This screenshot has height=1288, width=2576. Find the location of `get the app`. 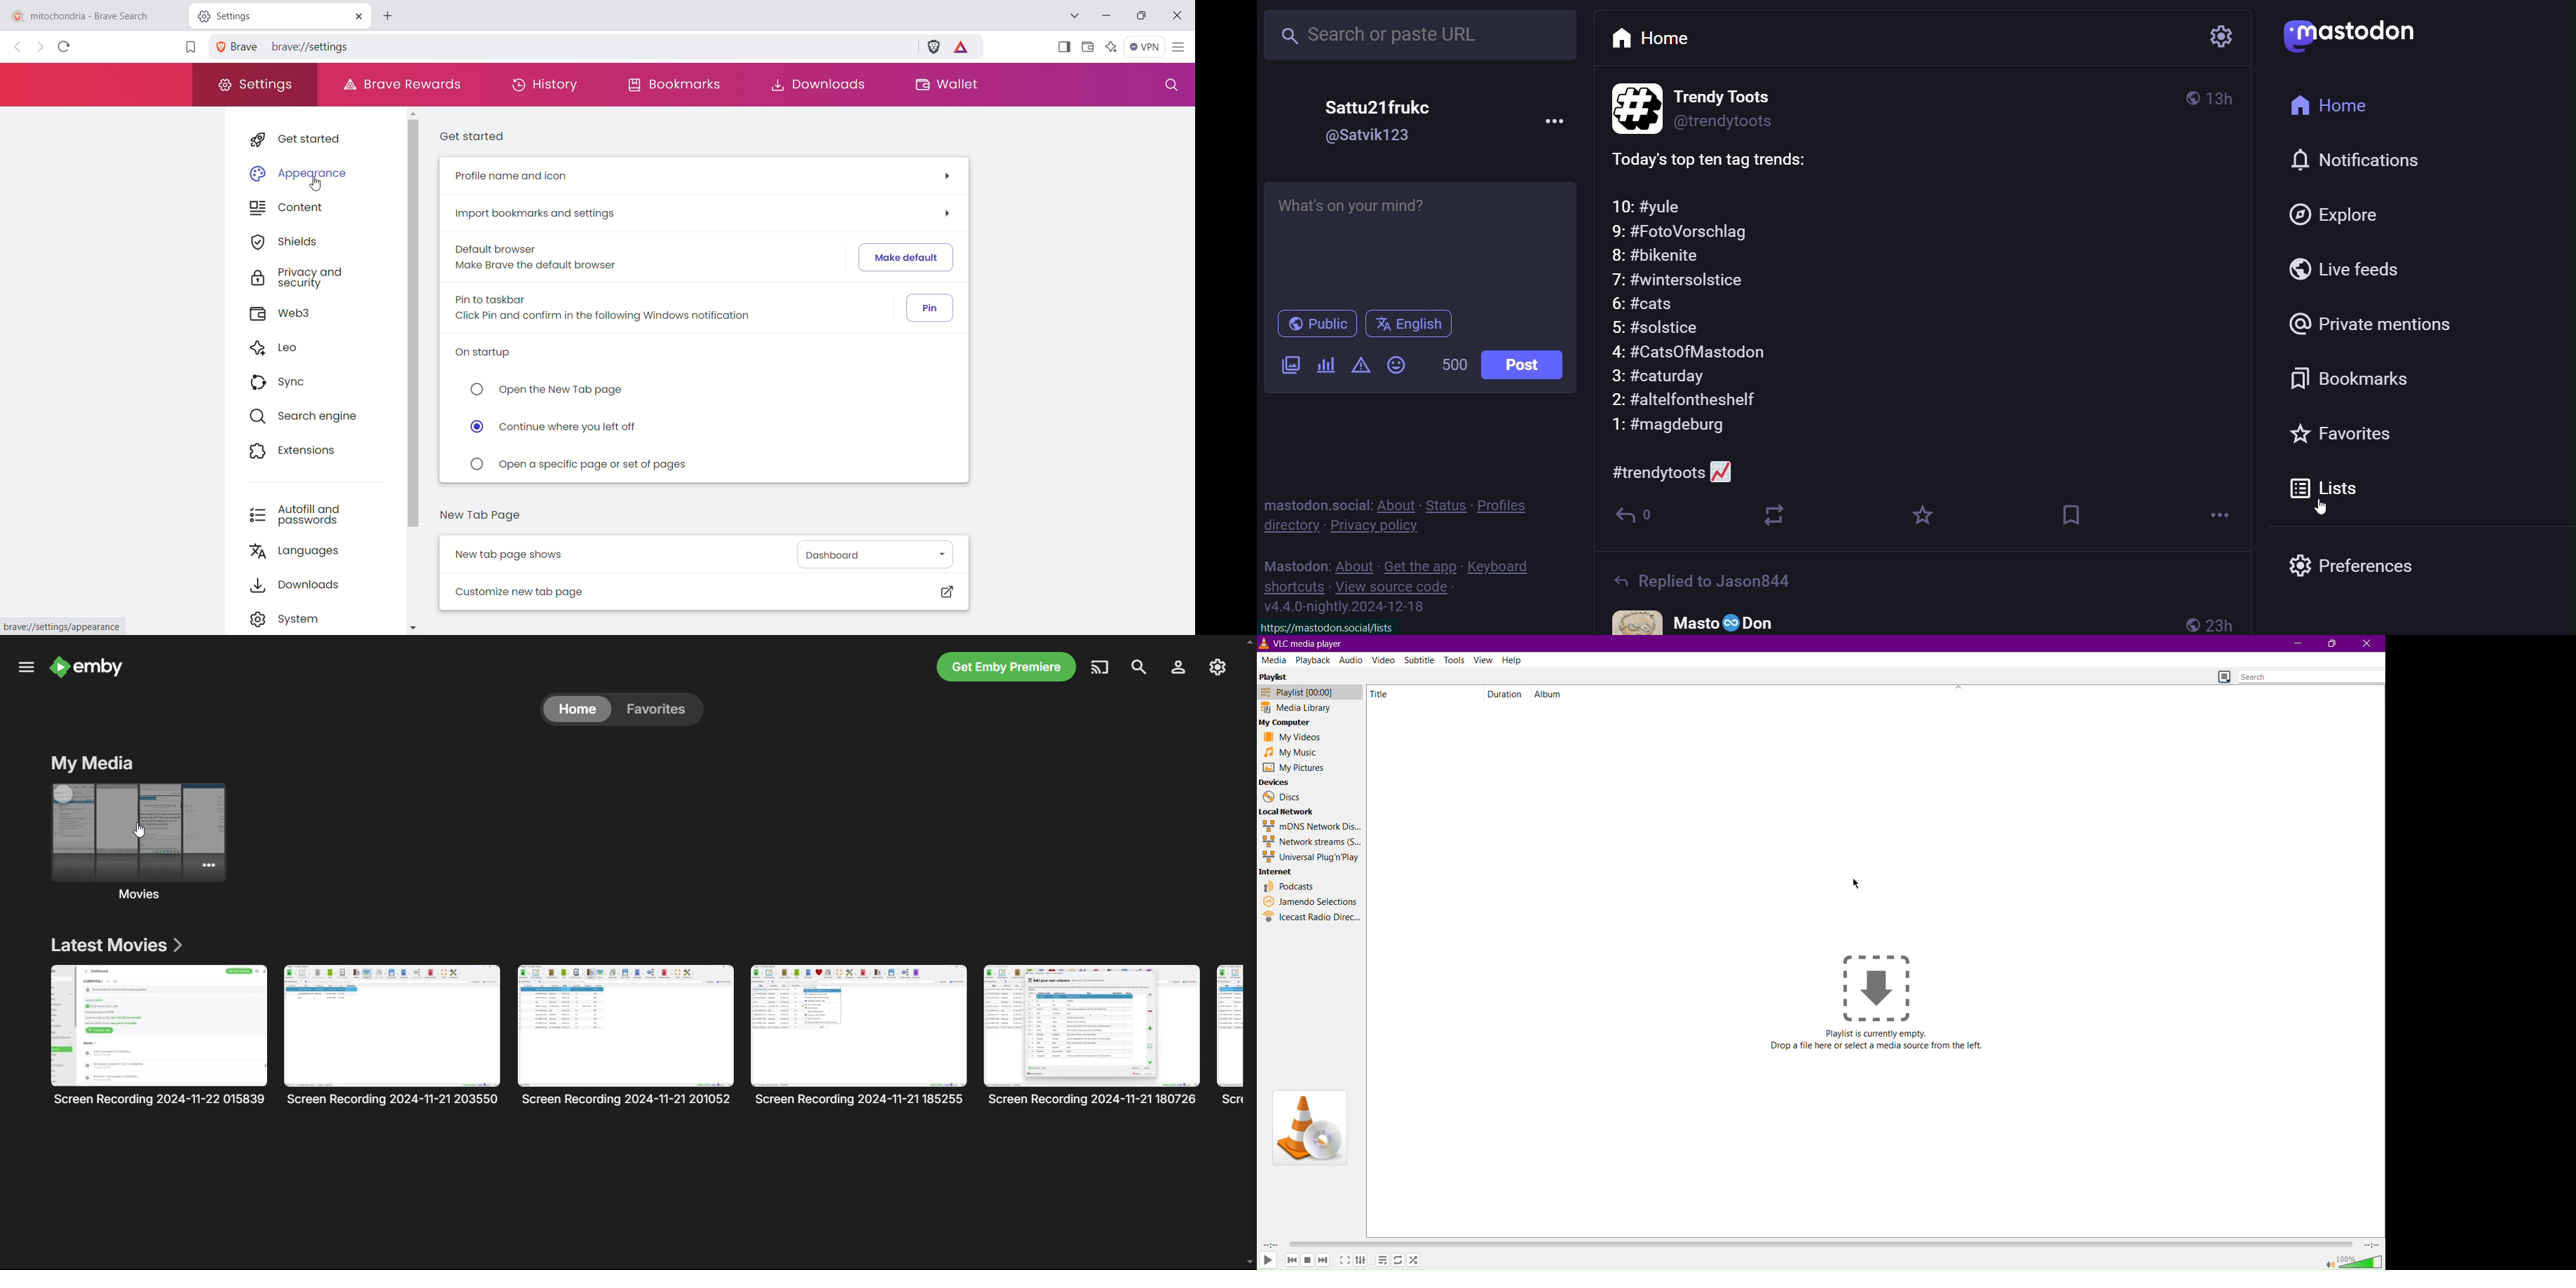

get the app is located at coordinates (1422, 566).